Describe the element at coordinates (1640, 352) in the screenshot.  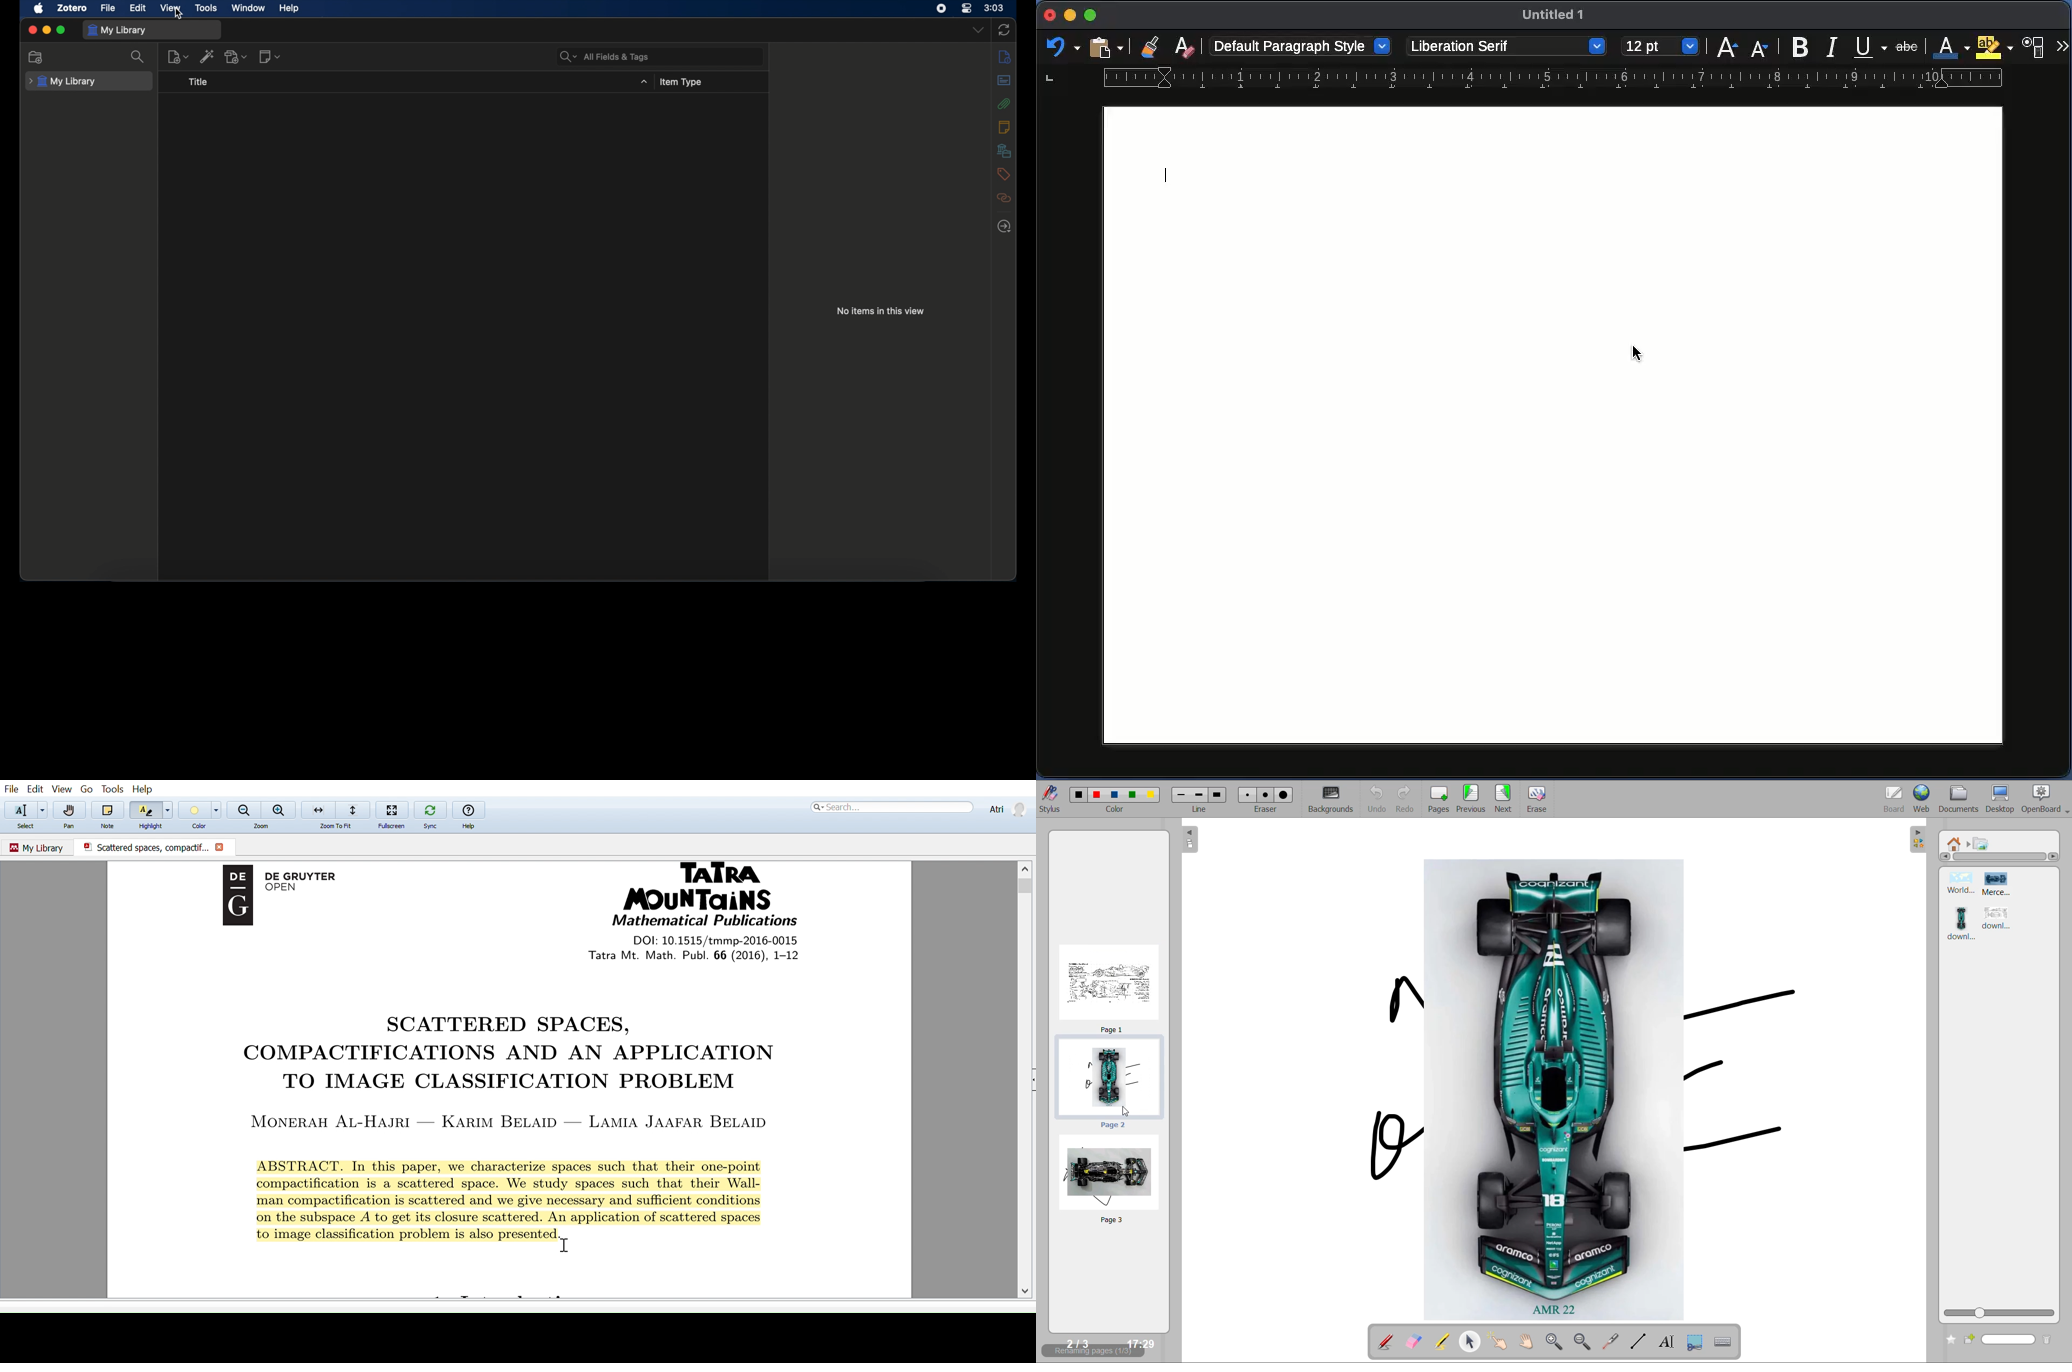
I see `Cursor` at that location.